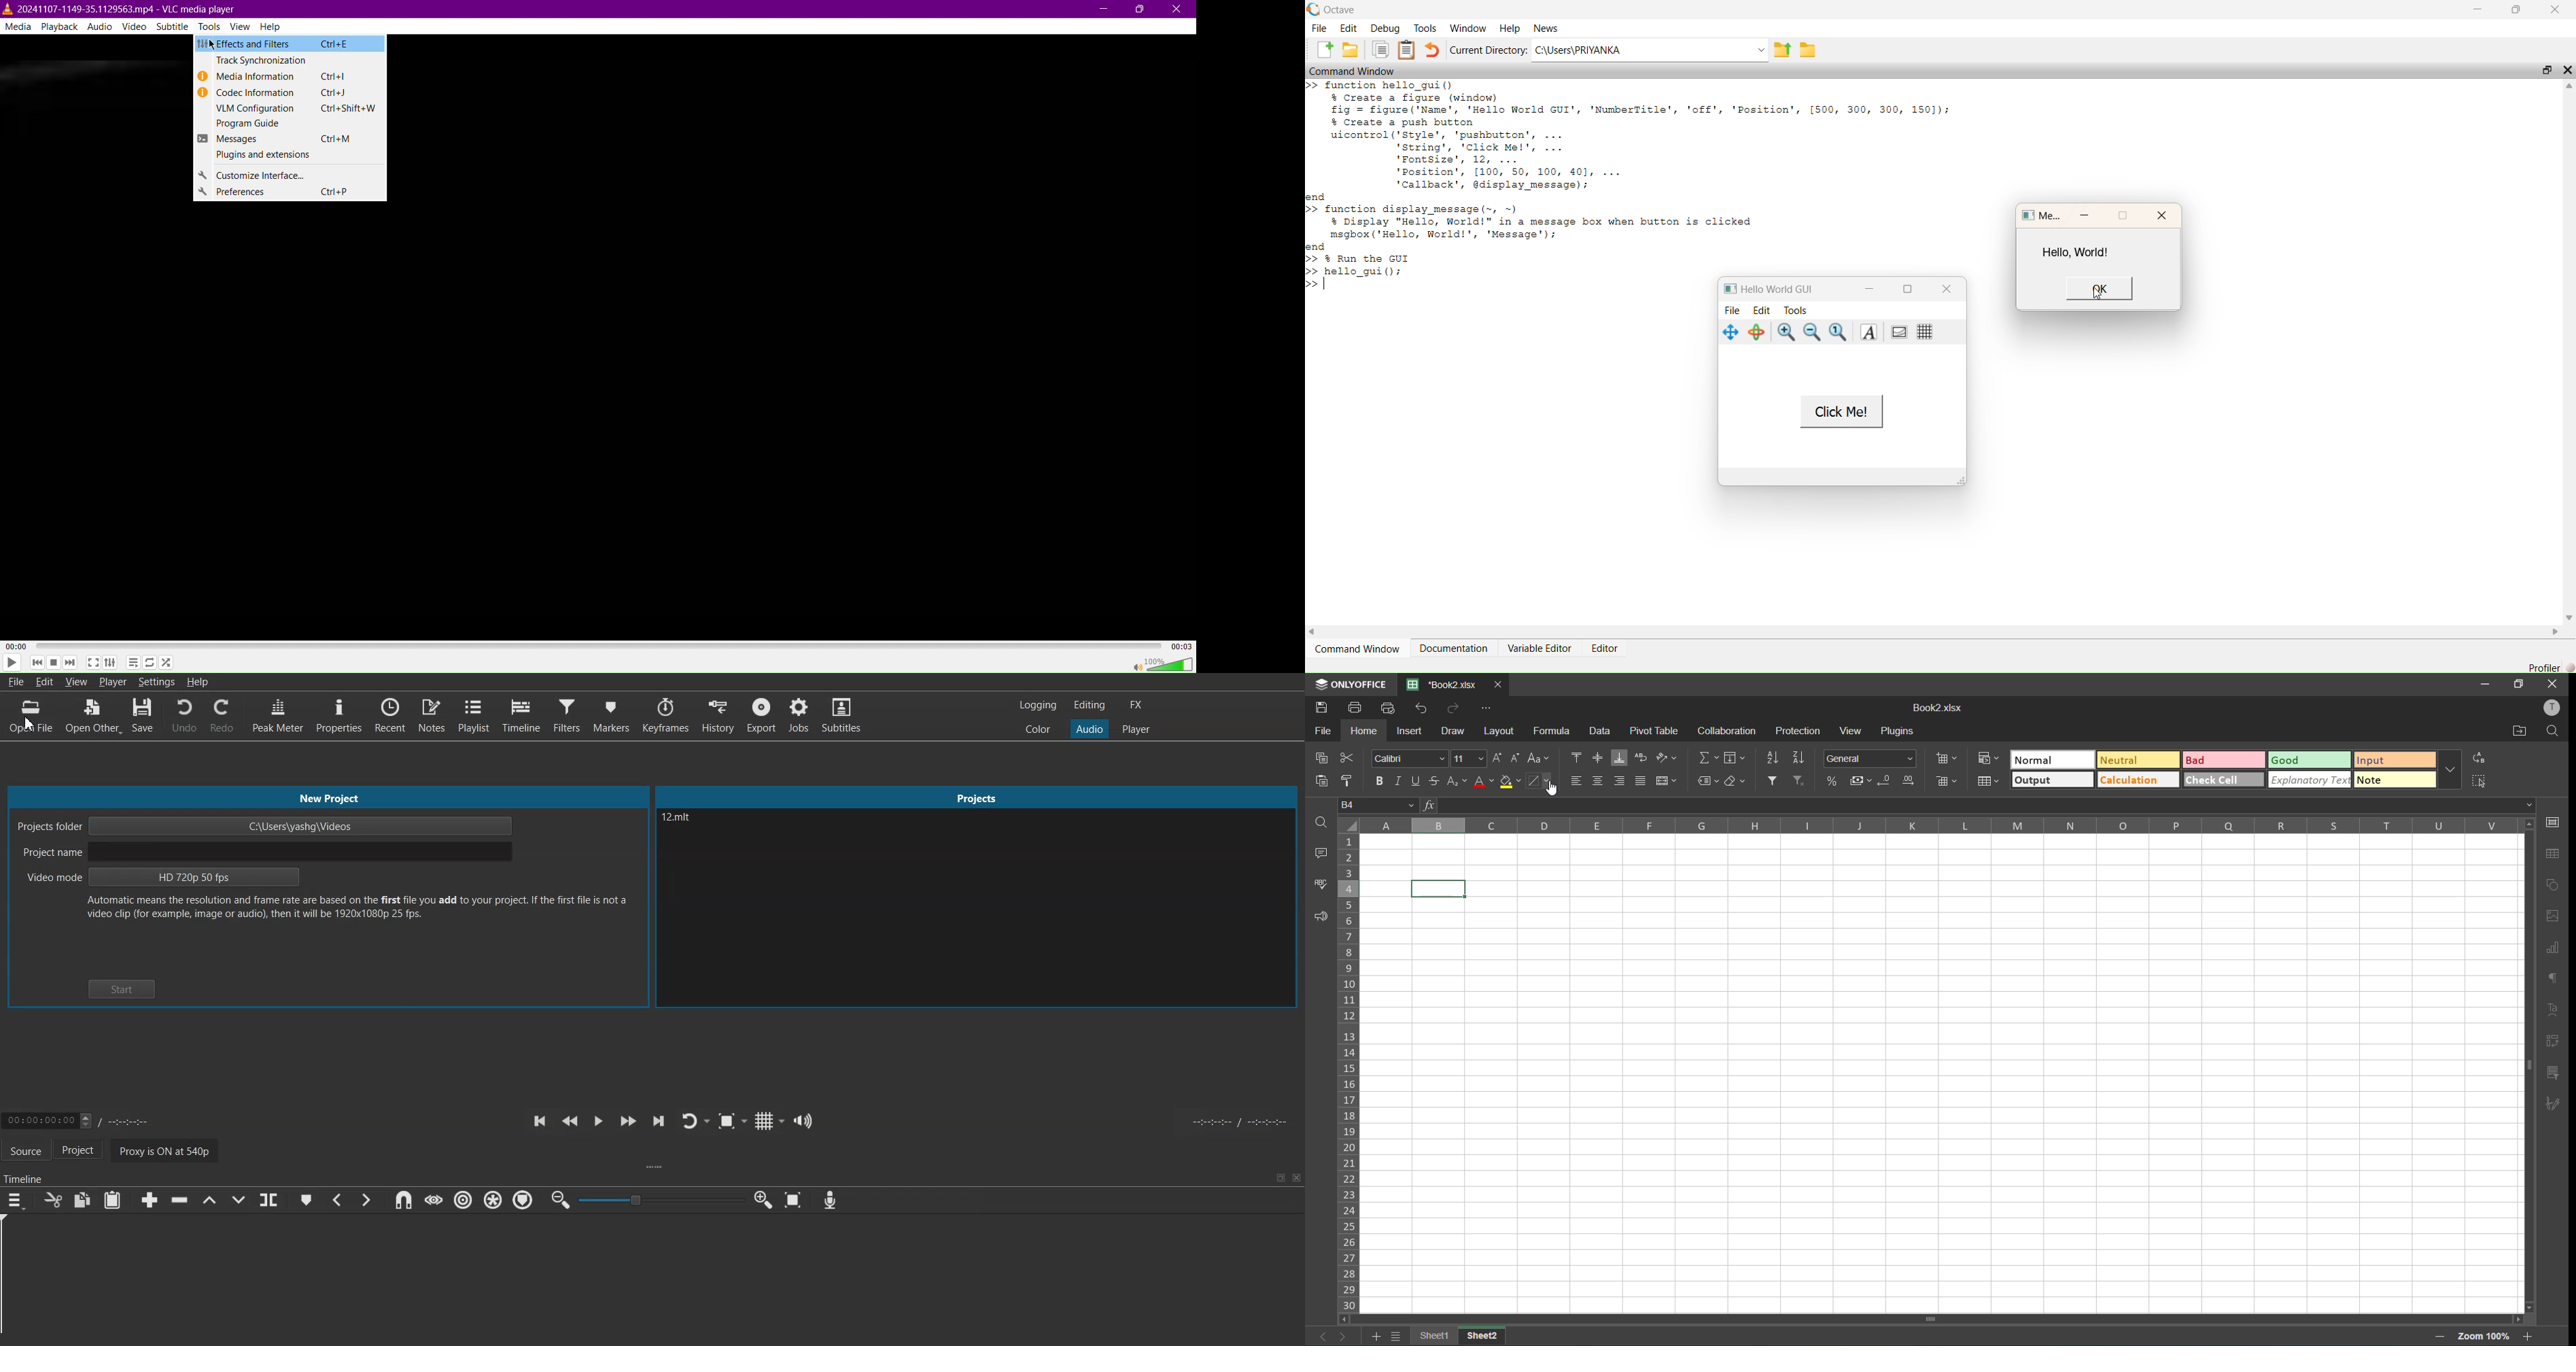 This screenshot has width=2576, height=1372. Describe the element at coordinates (1736, 757) in the screenshot. I see `fields` at that location.